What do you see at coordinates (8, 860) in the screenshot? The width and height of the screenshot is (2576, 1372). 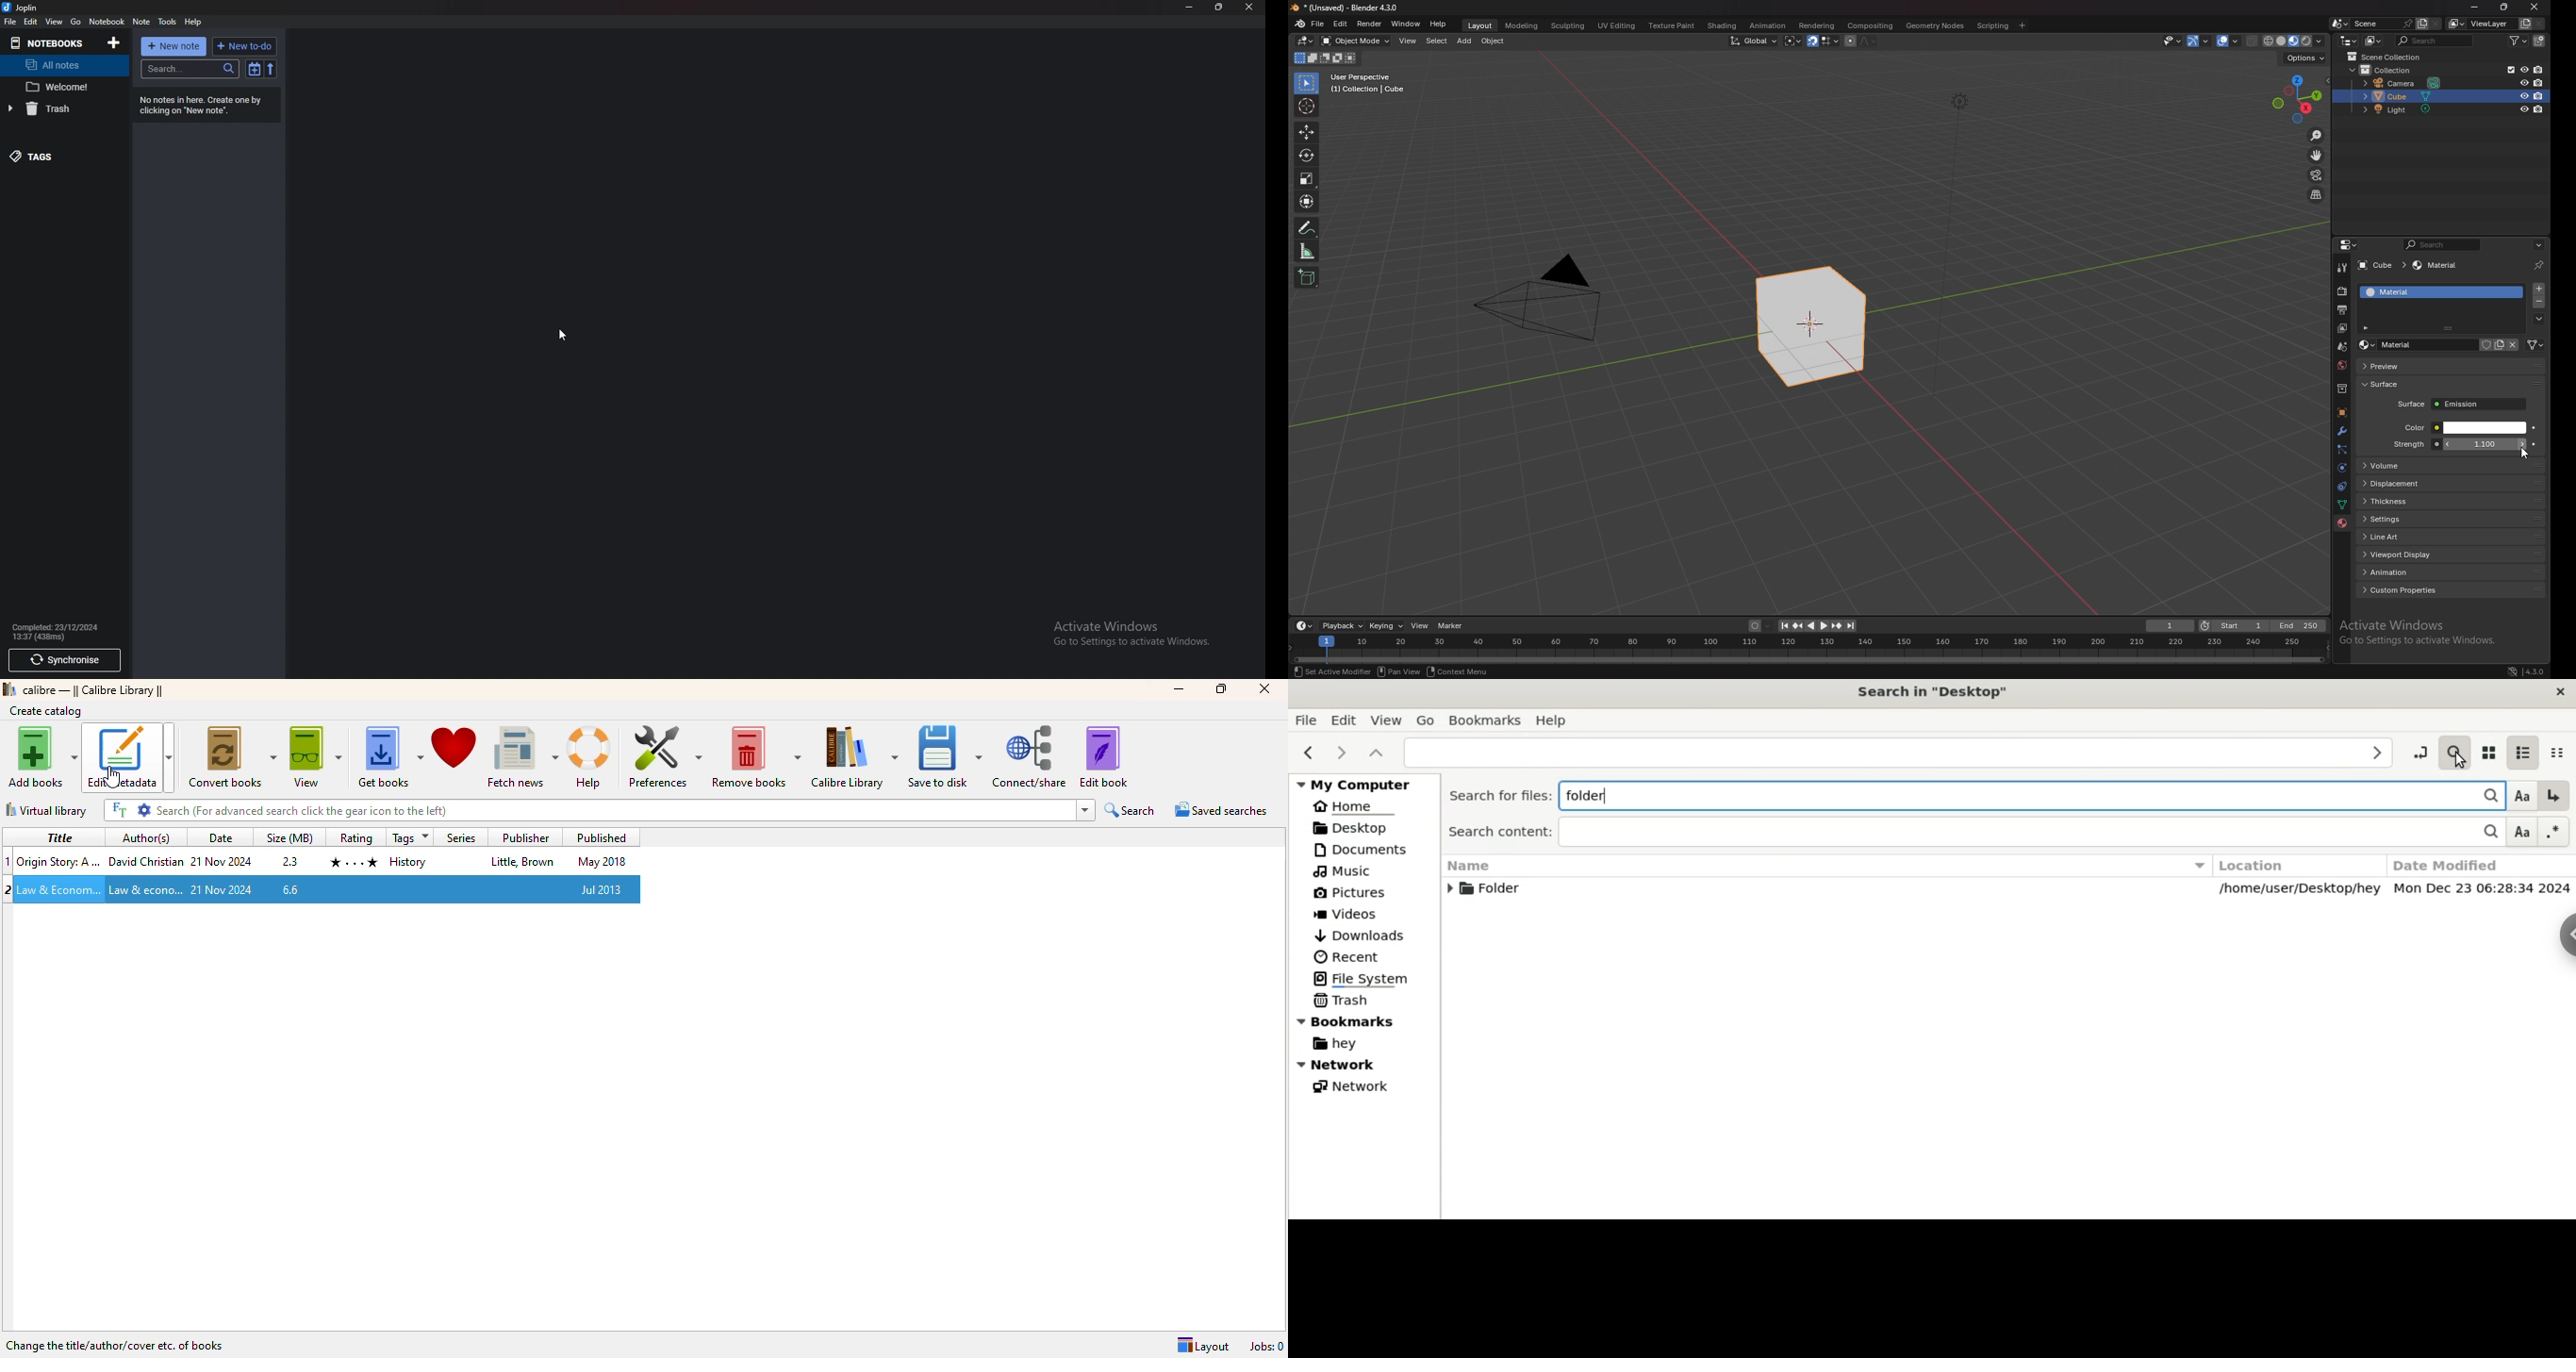 I see `1` at bounding box center [8, 860].